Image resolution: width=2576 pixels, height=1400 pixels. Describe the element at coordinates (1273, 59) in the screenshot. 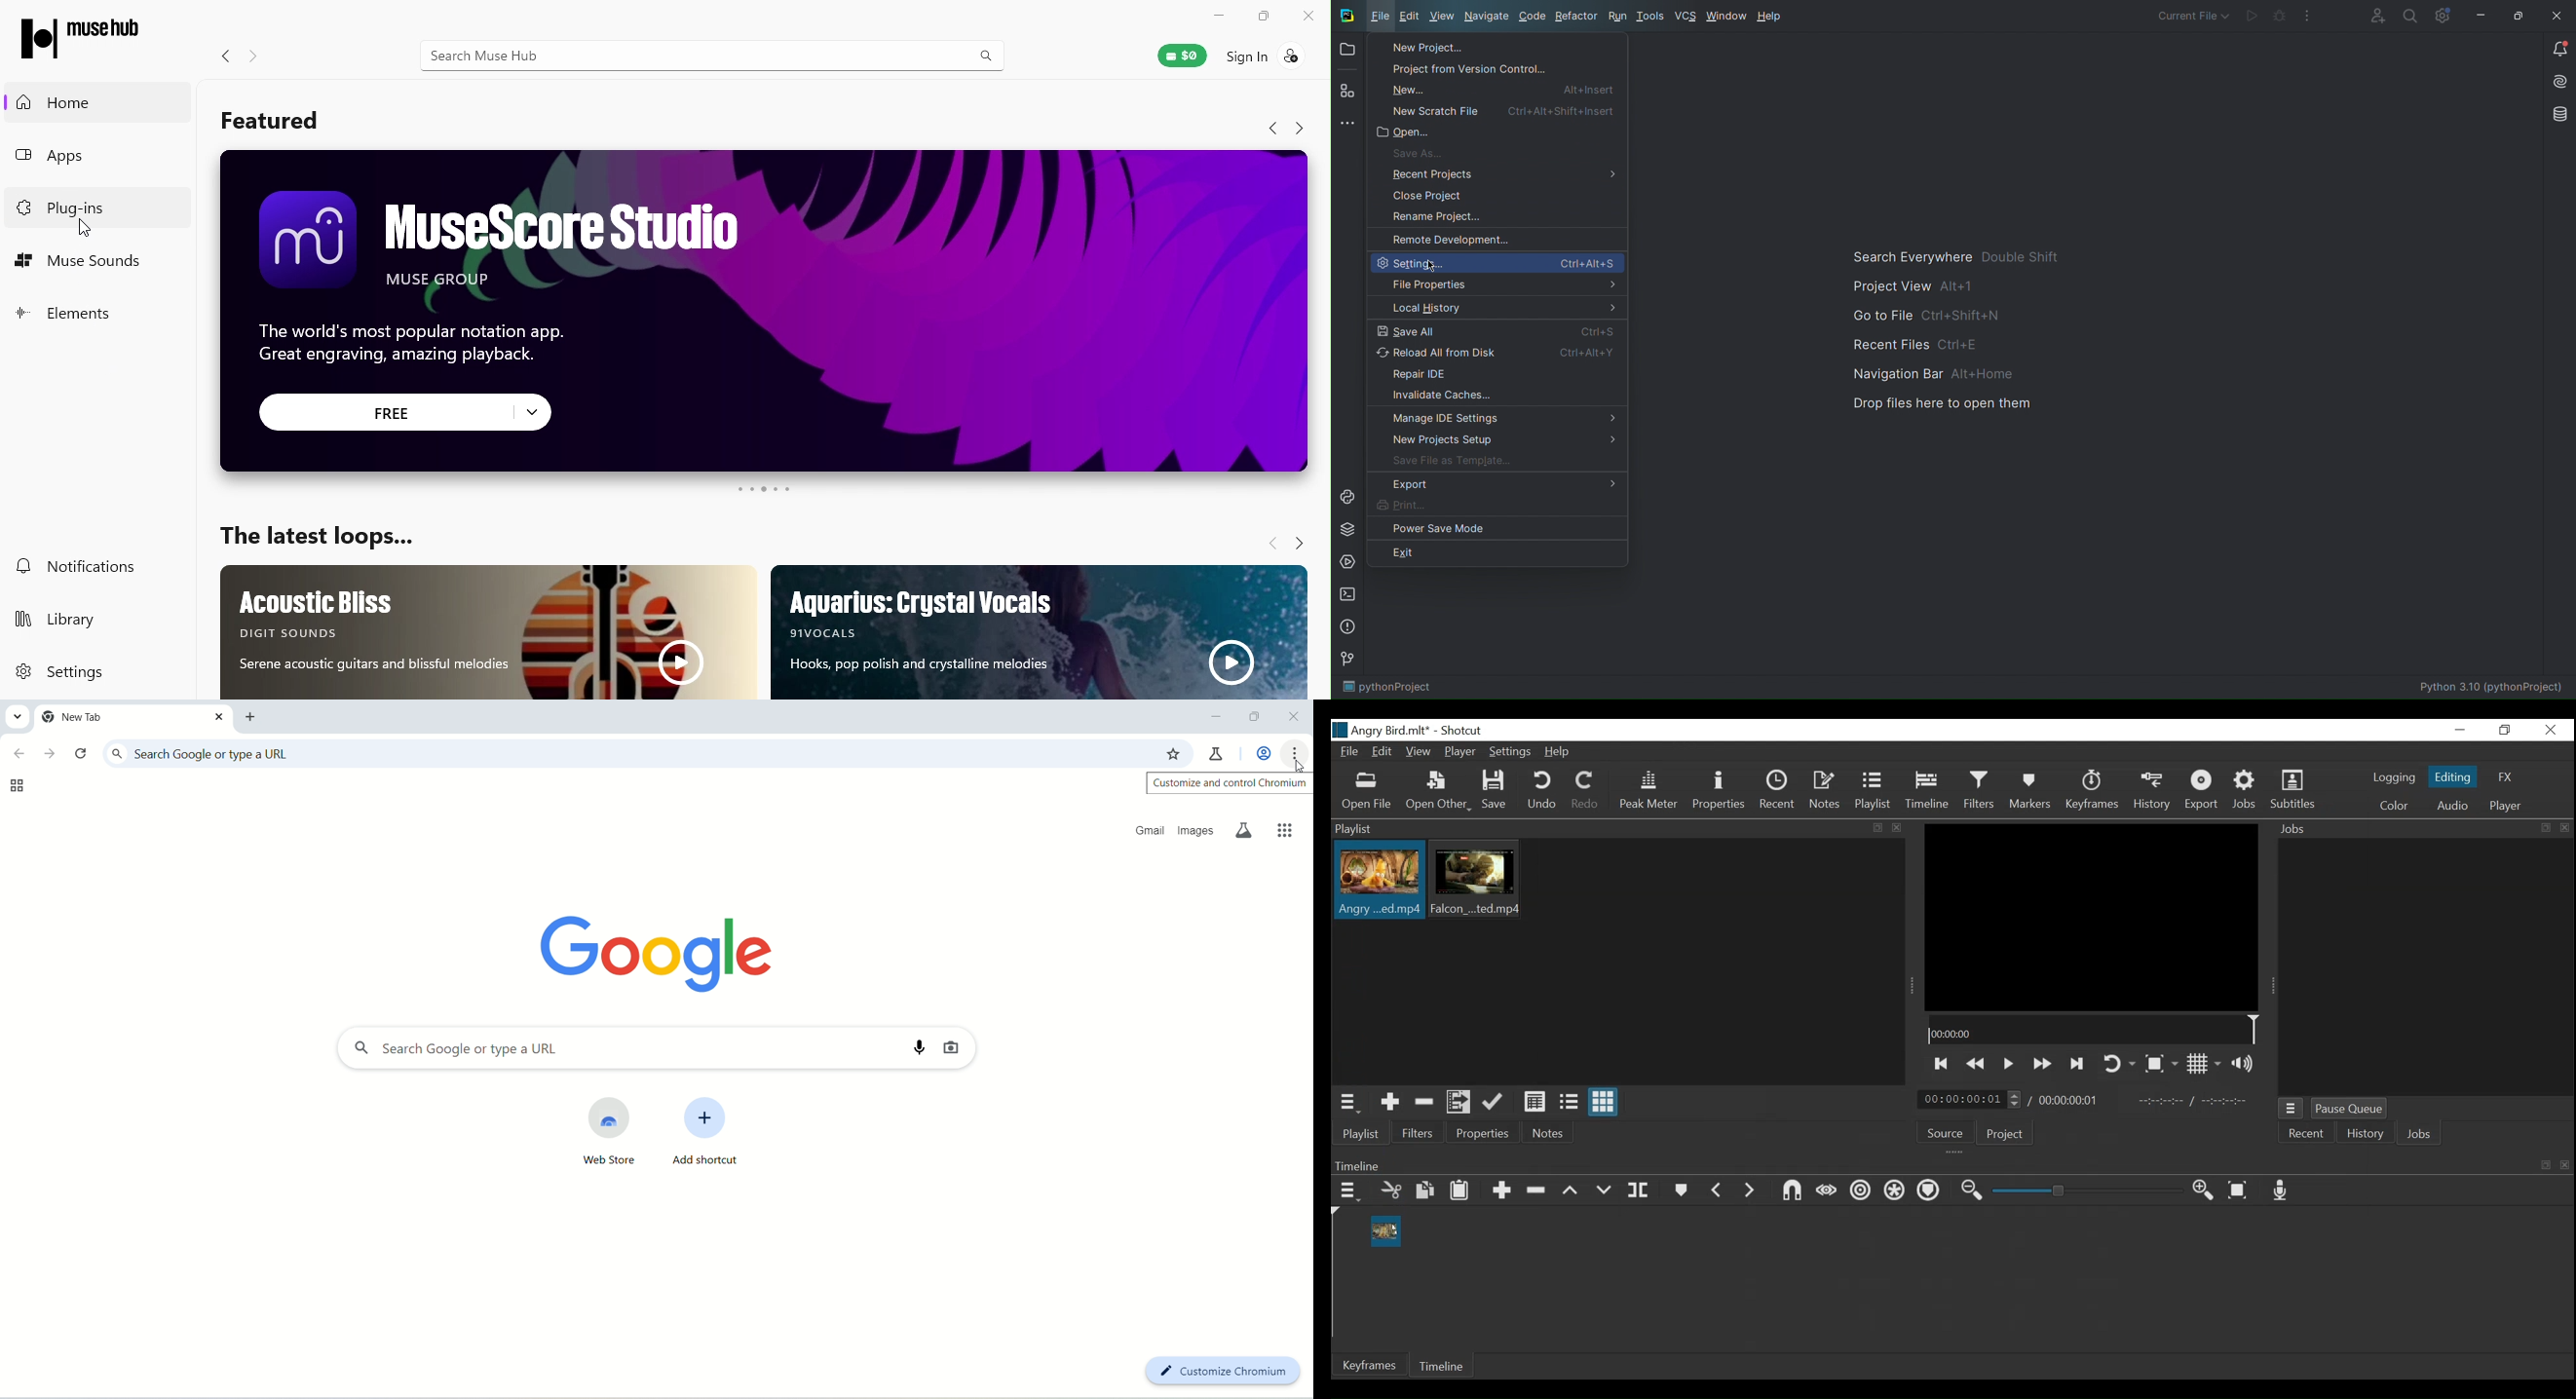

I see `Sign in` at that location.